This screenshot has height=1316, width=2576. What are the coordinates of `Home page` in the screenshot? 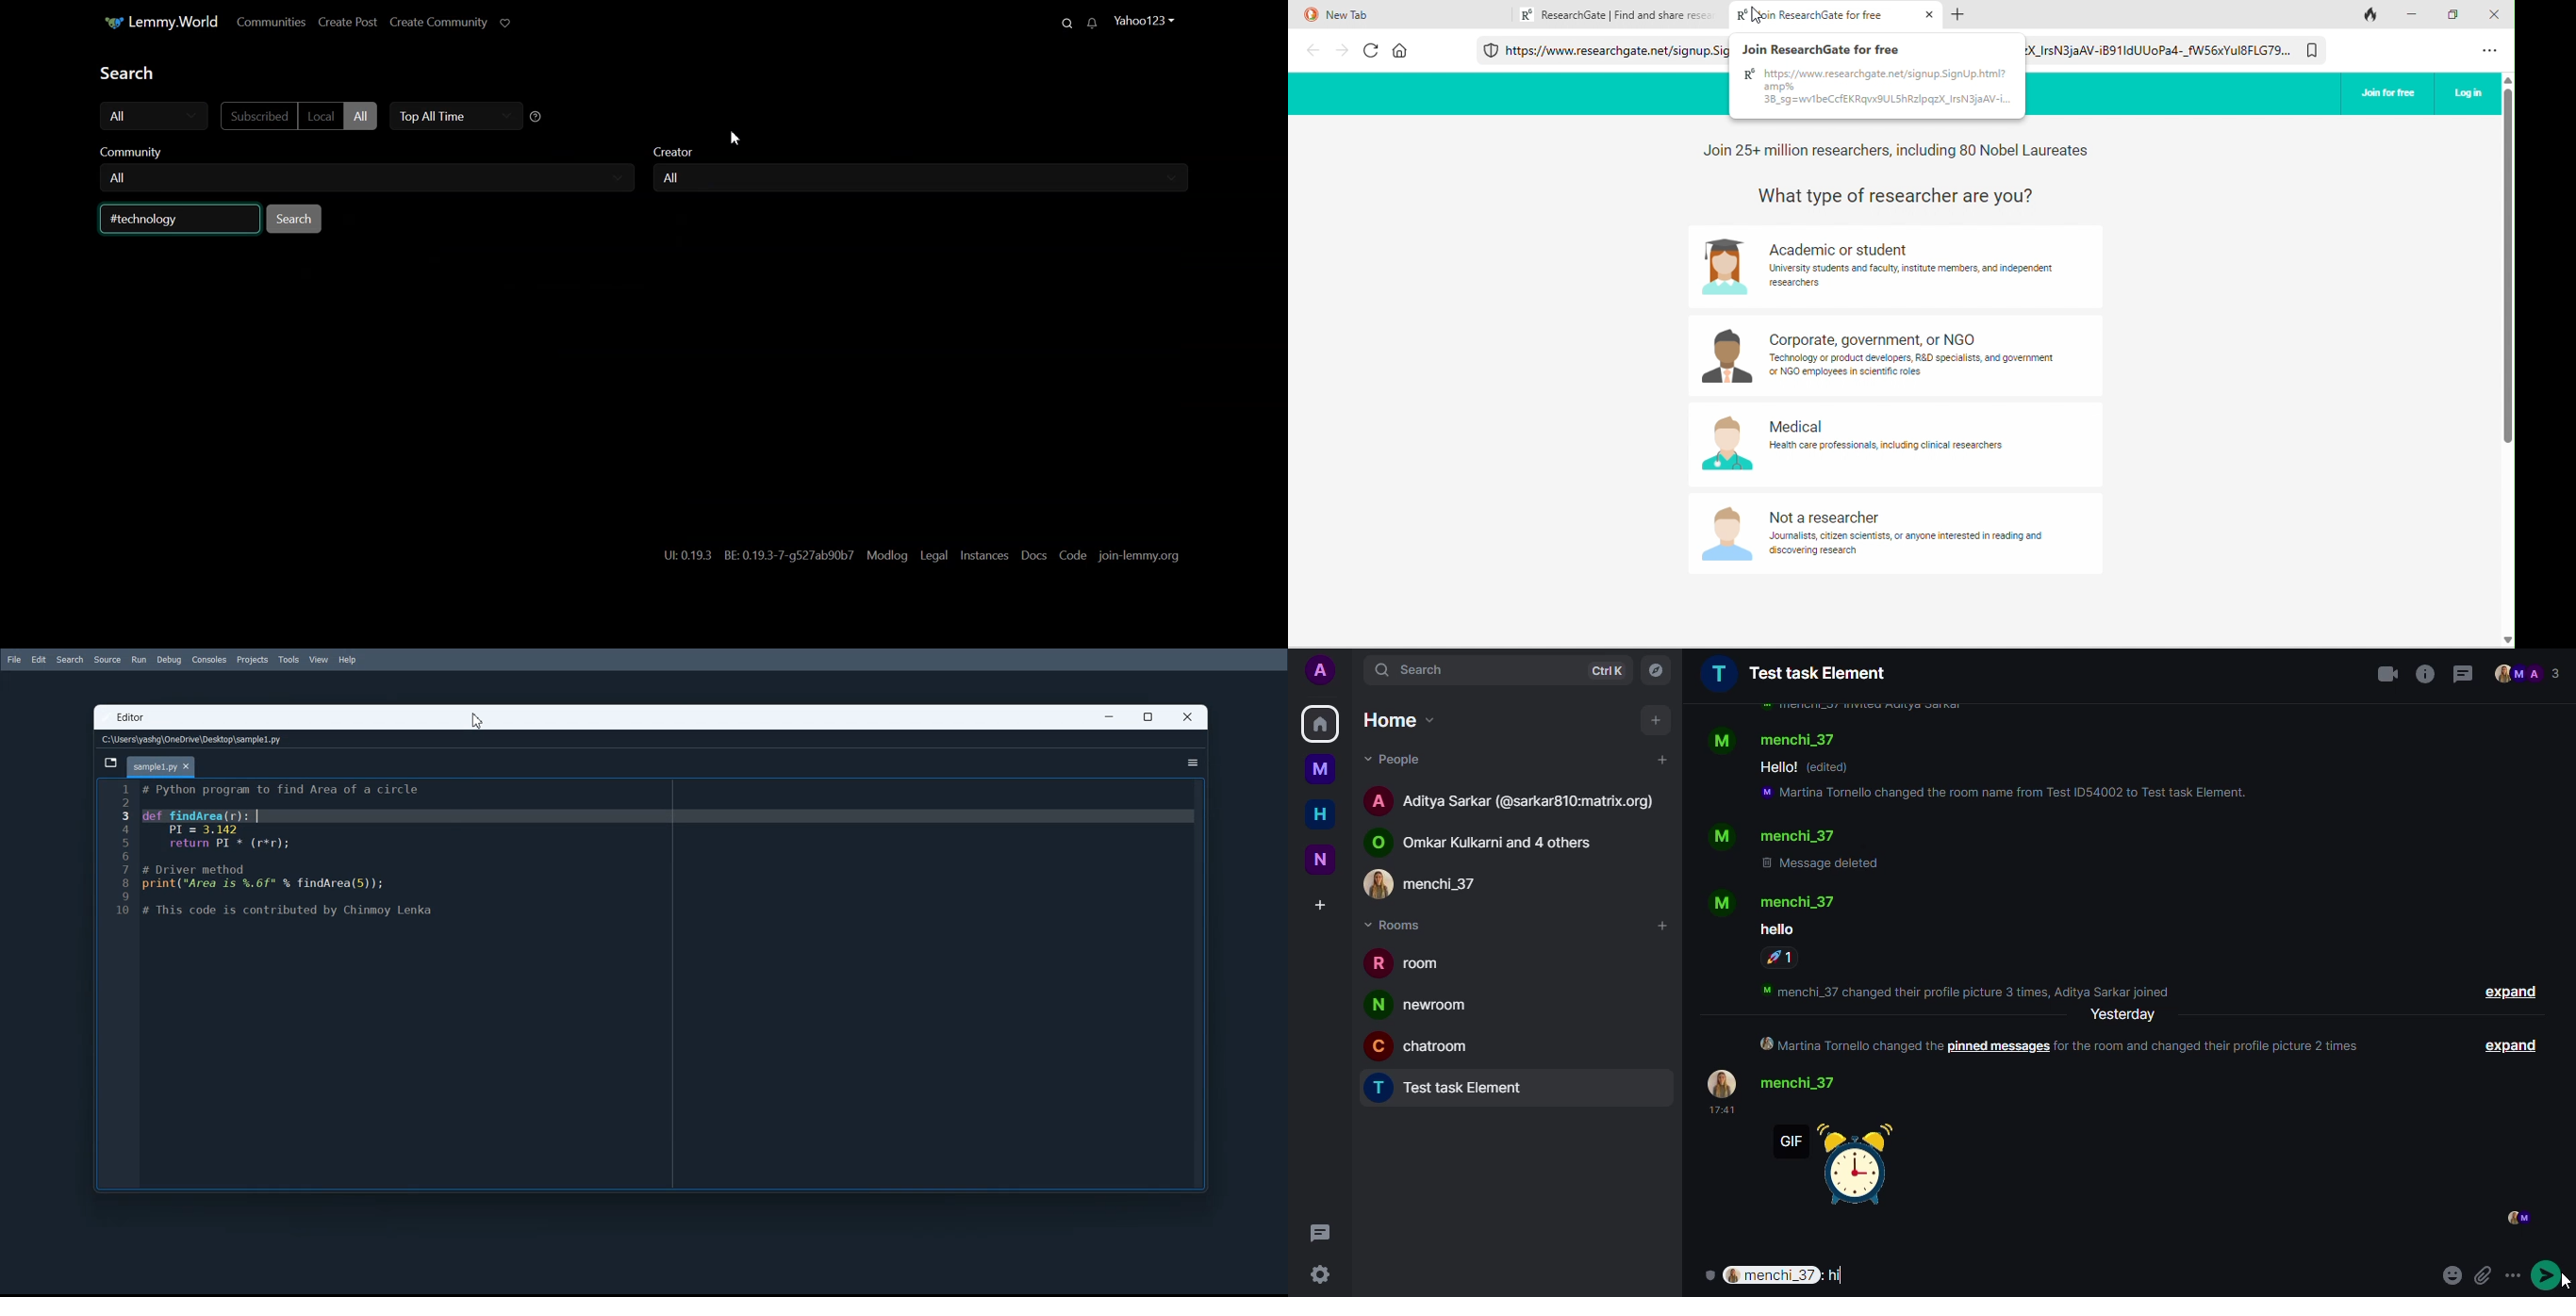 It's located at (154, 22).